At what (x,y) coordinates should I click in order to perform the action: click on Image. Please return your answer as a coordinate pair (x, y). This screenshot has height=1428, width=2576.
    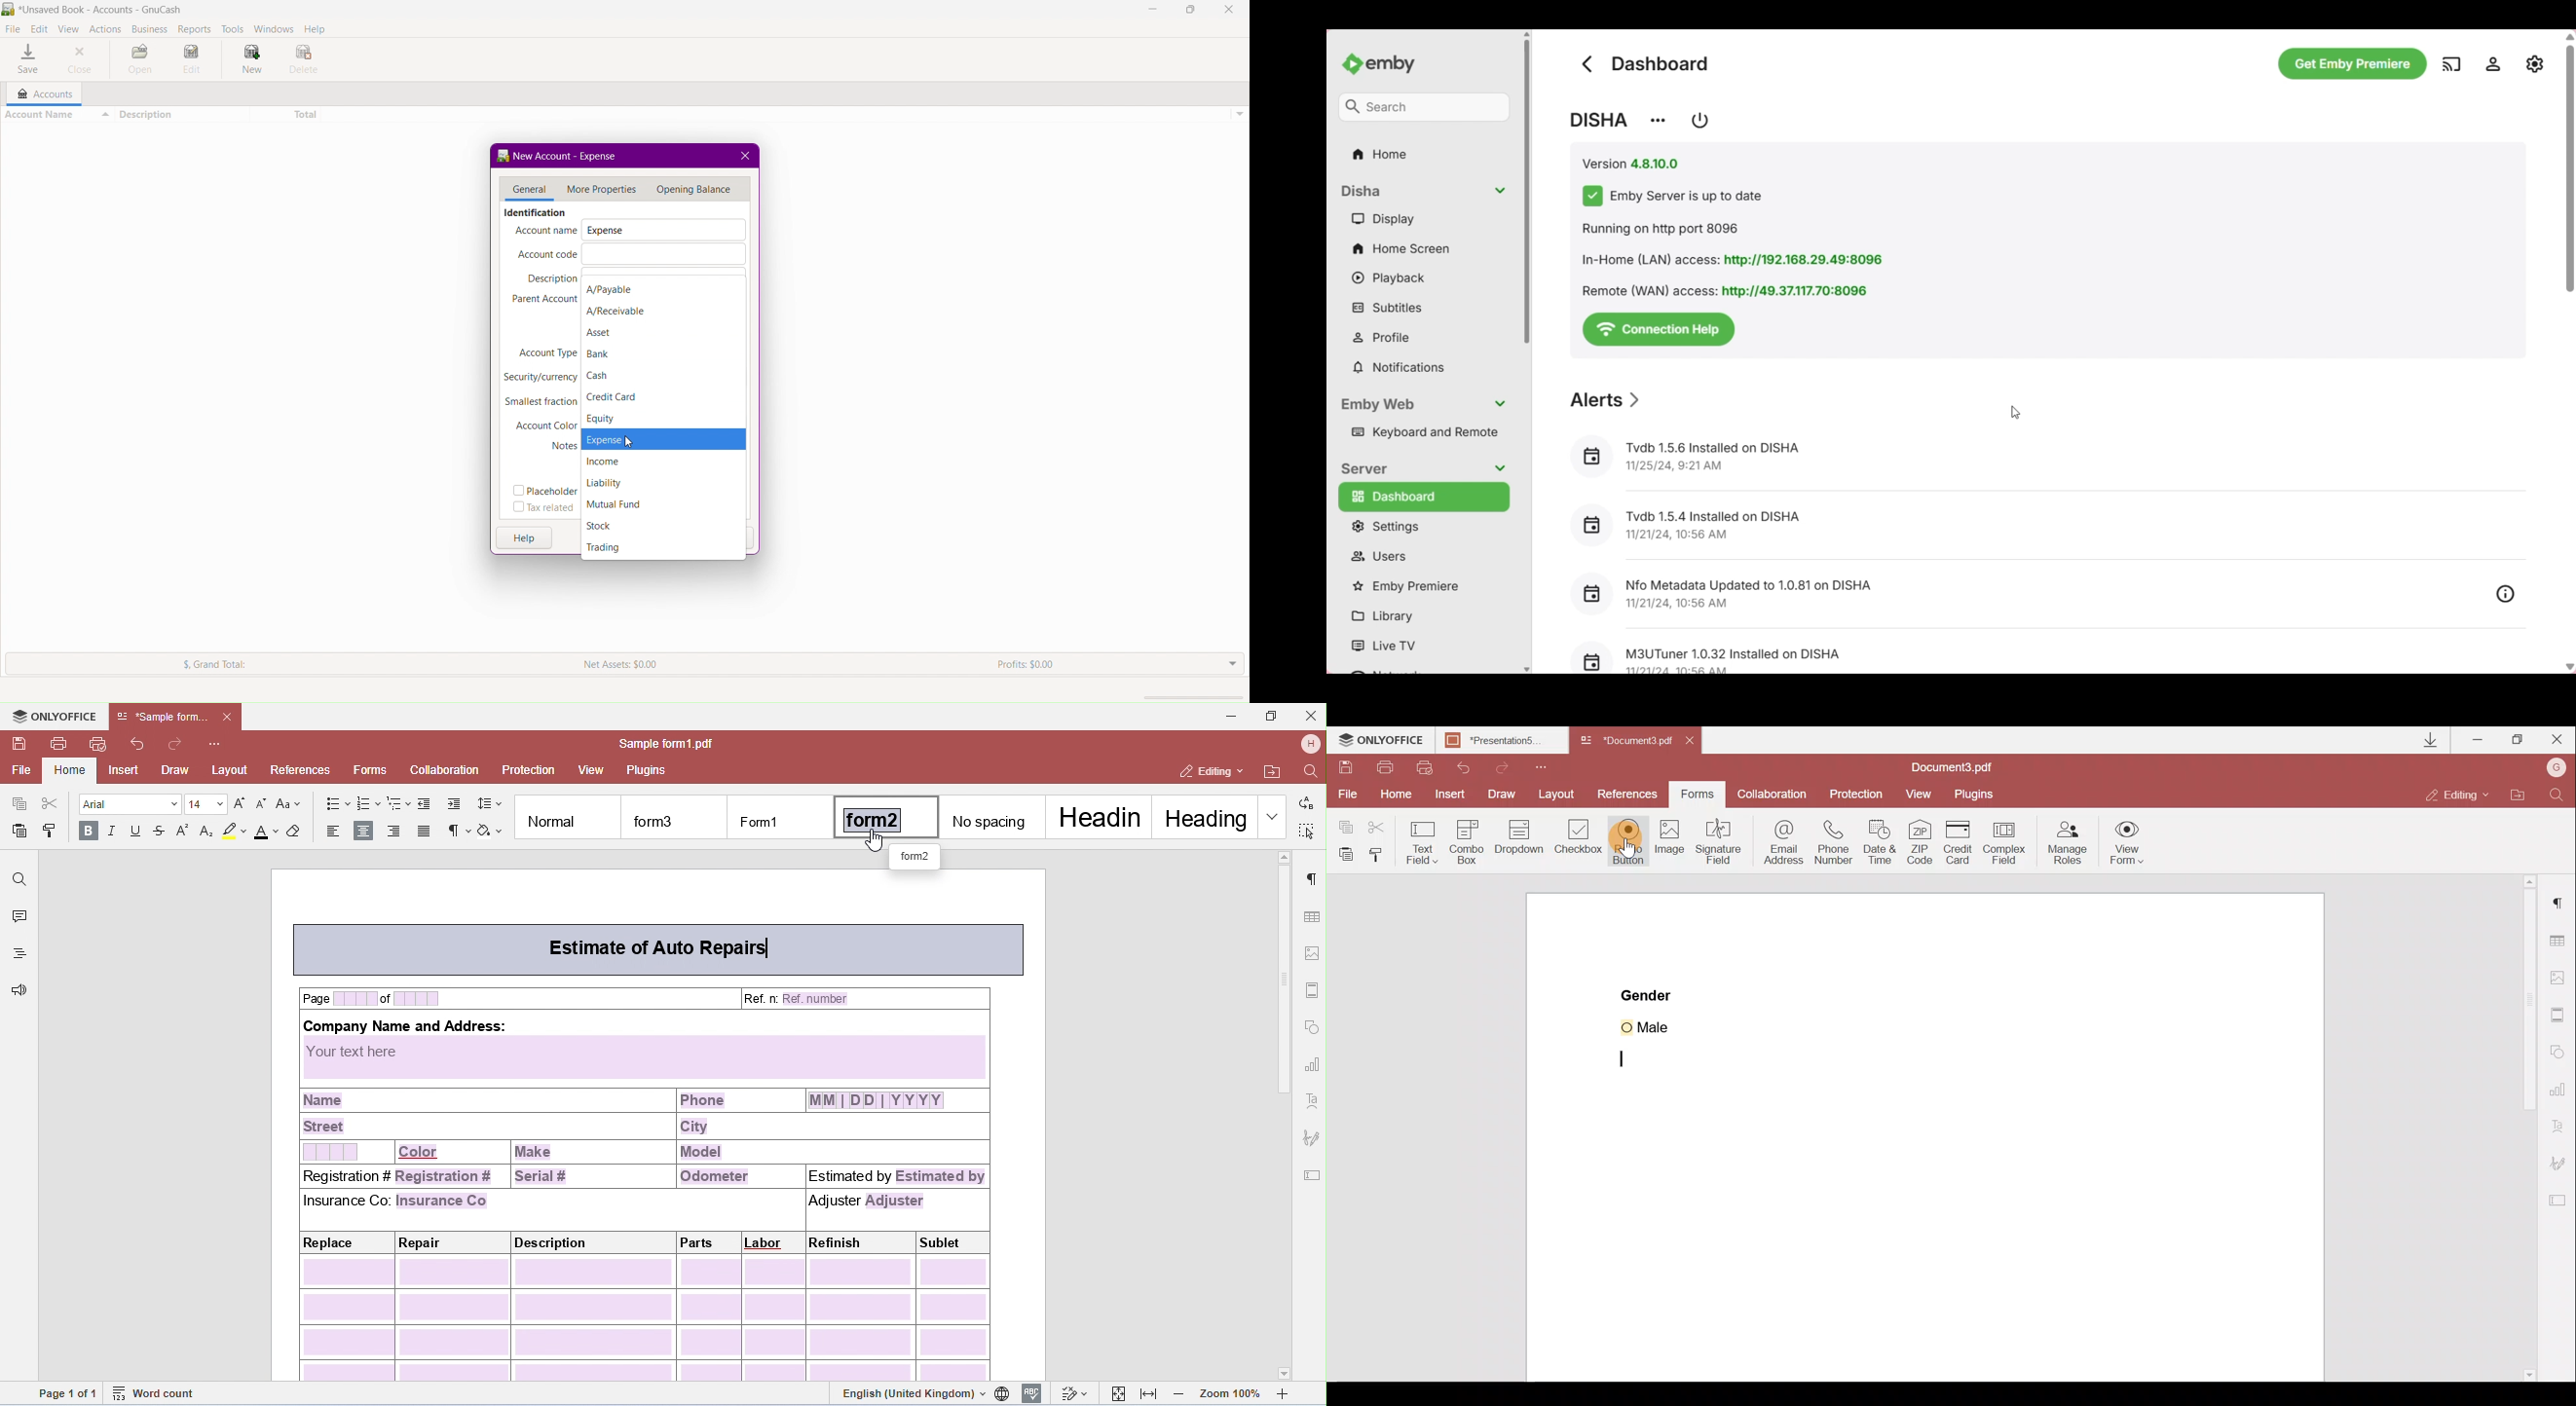
    Looking at the image, I should click on (1671, 850).